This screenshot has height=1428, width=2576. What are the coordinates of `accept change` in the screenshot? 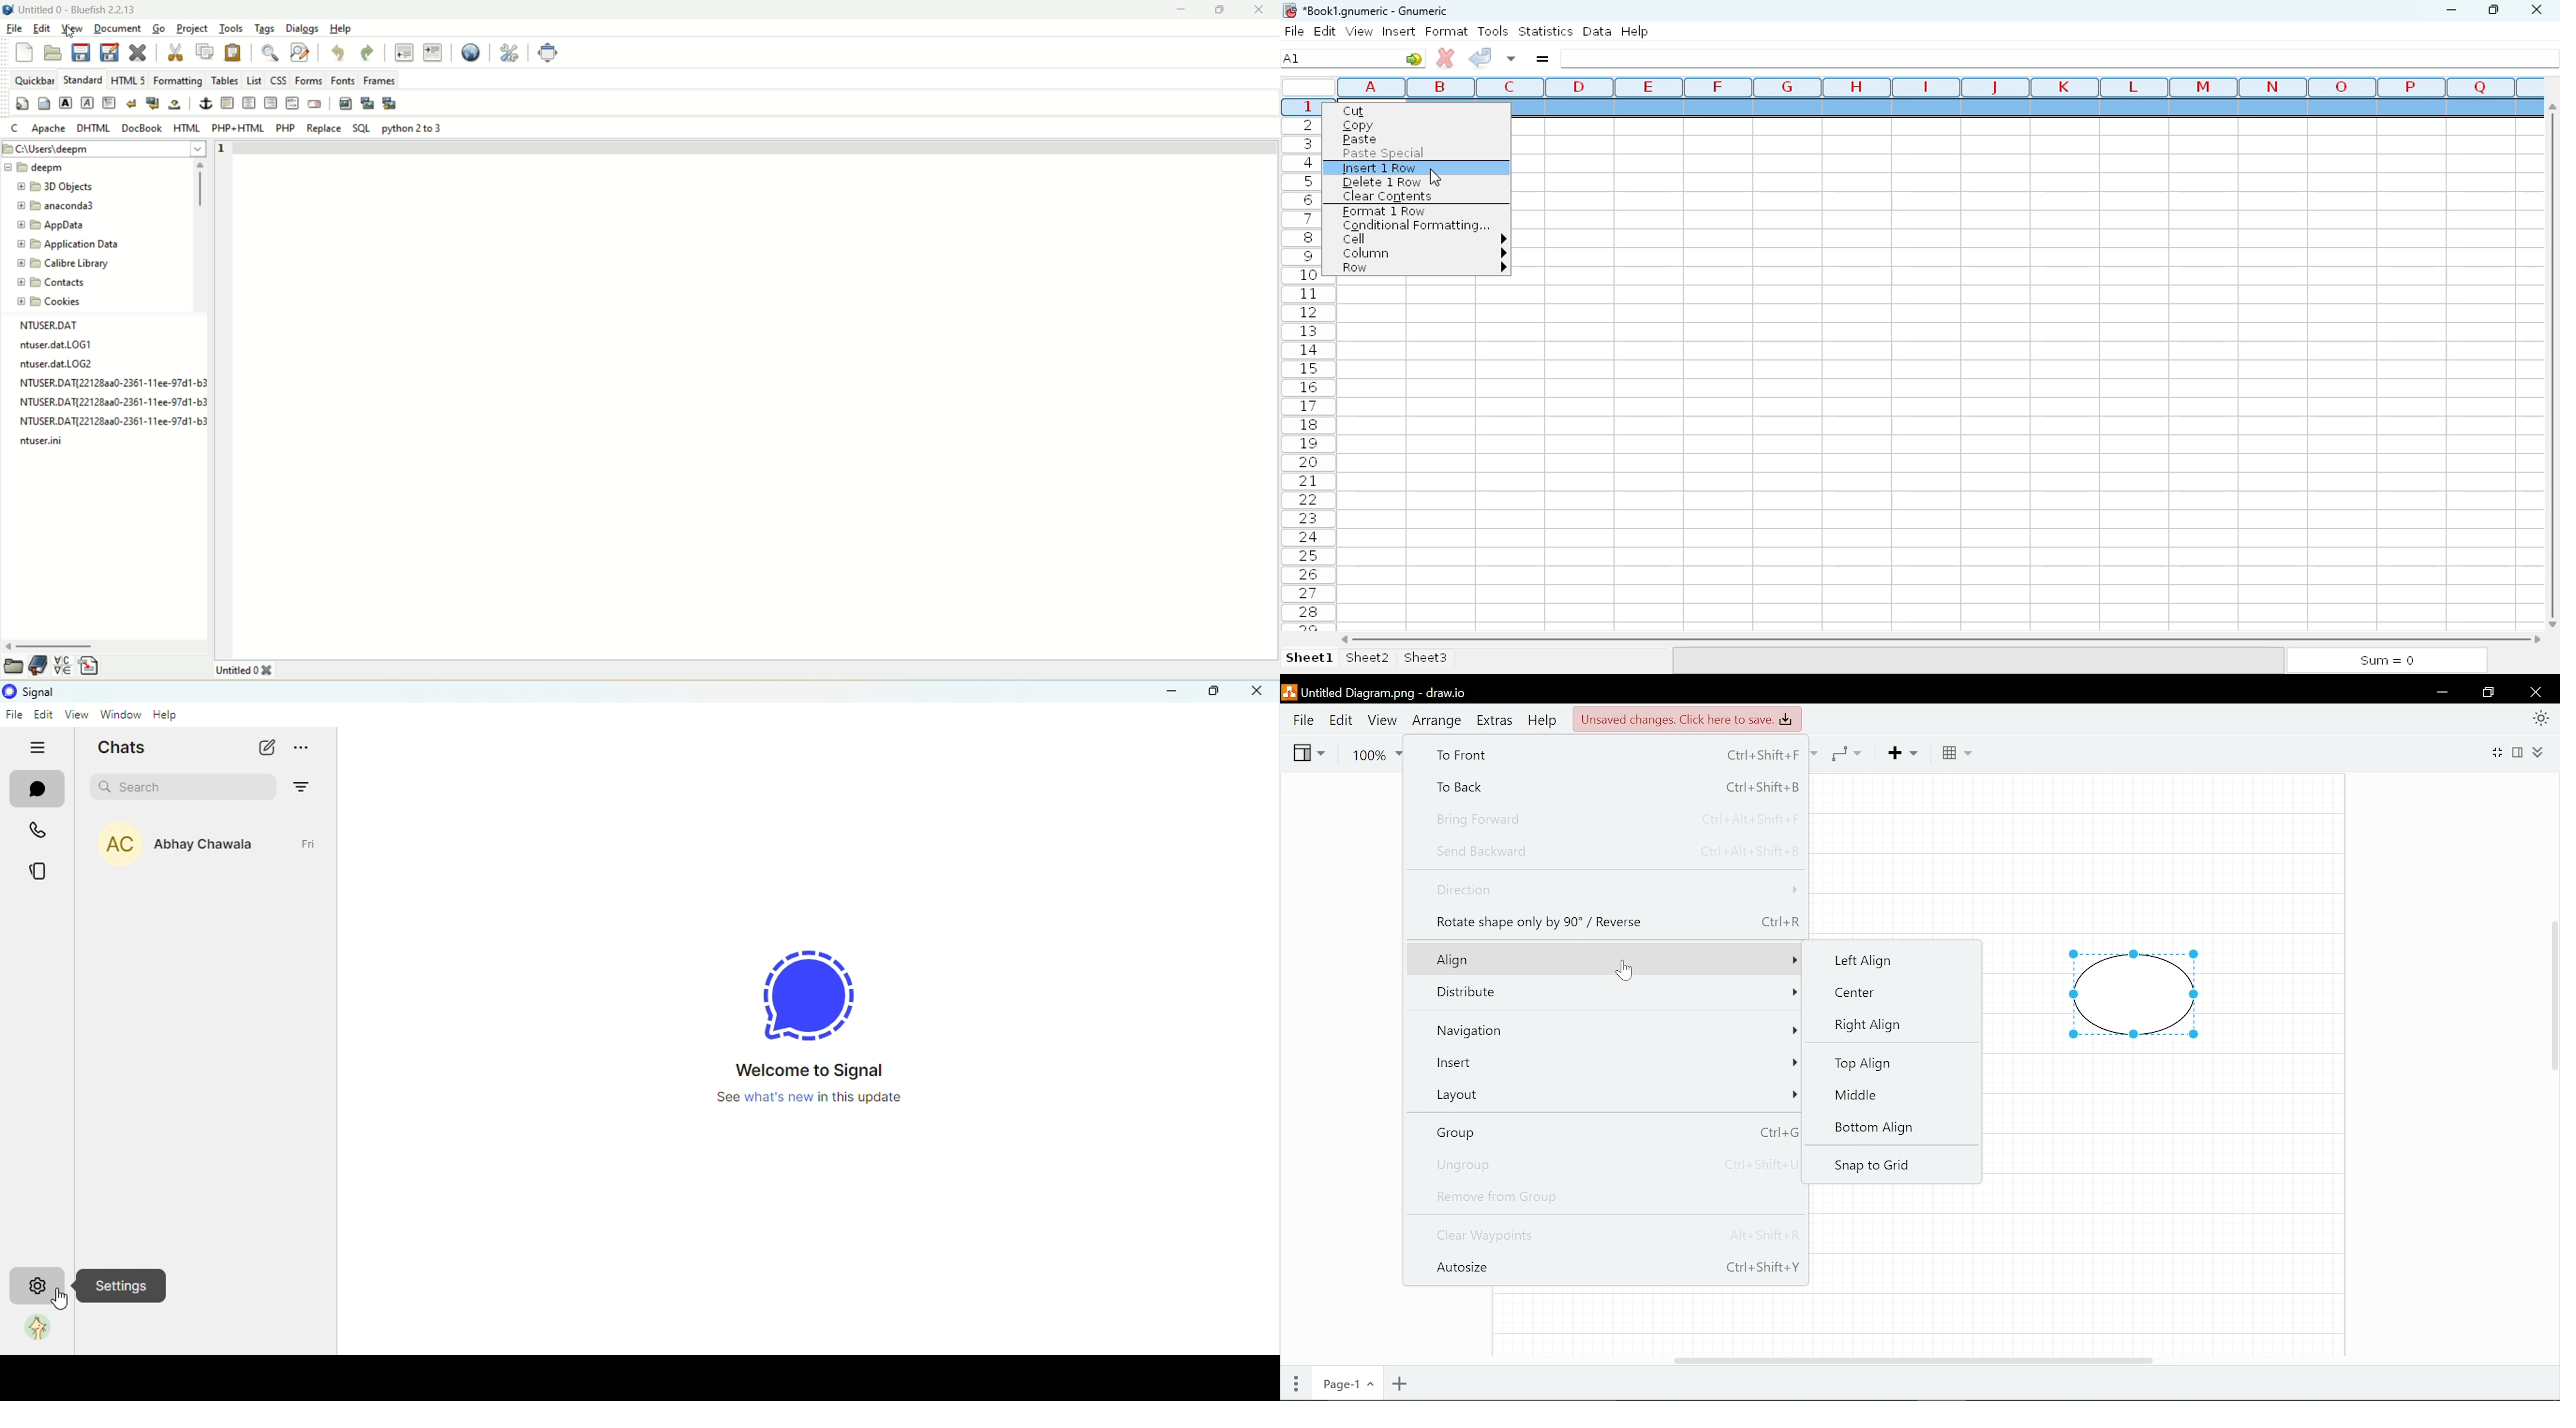 It's located at (1480, 56).